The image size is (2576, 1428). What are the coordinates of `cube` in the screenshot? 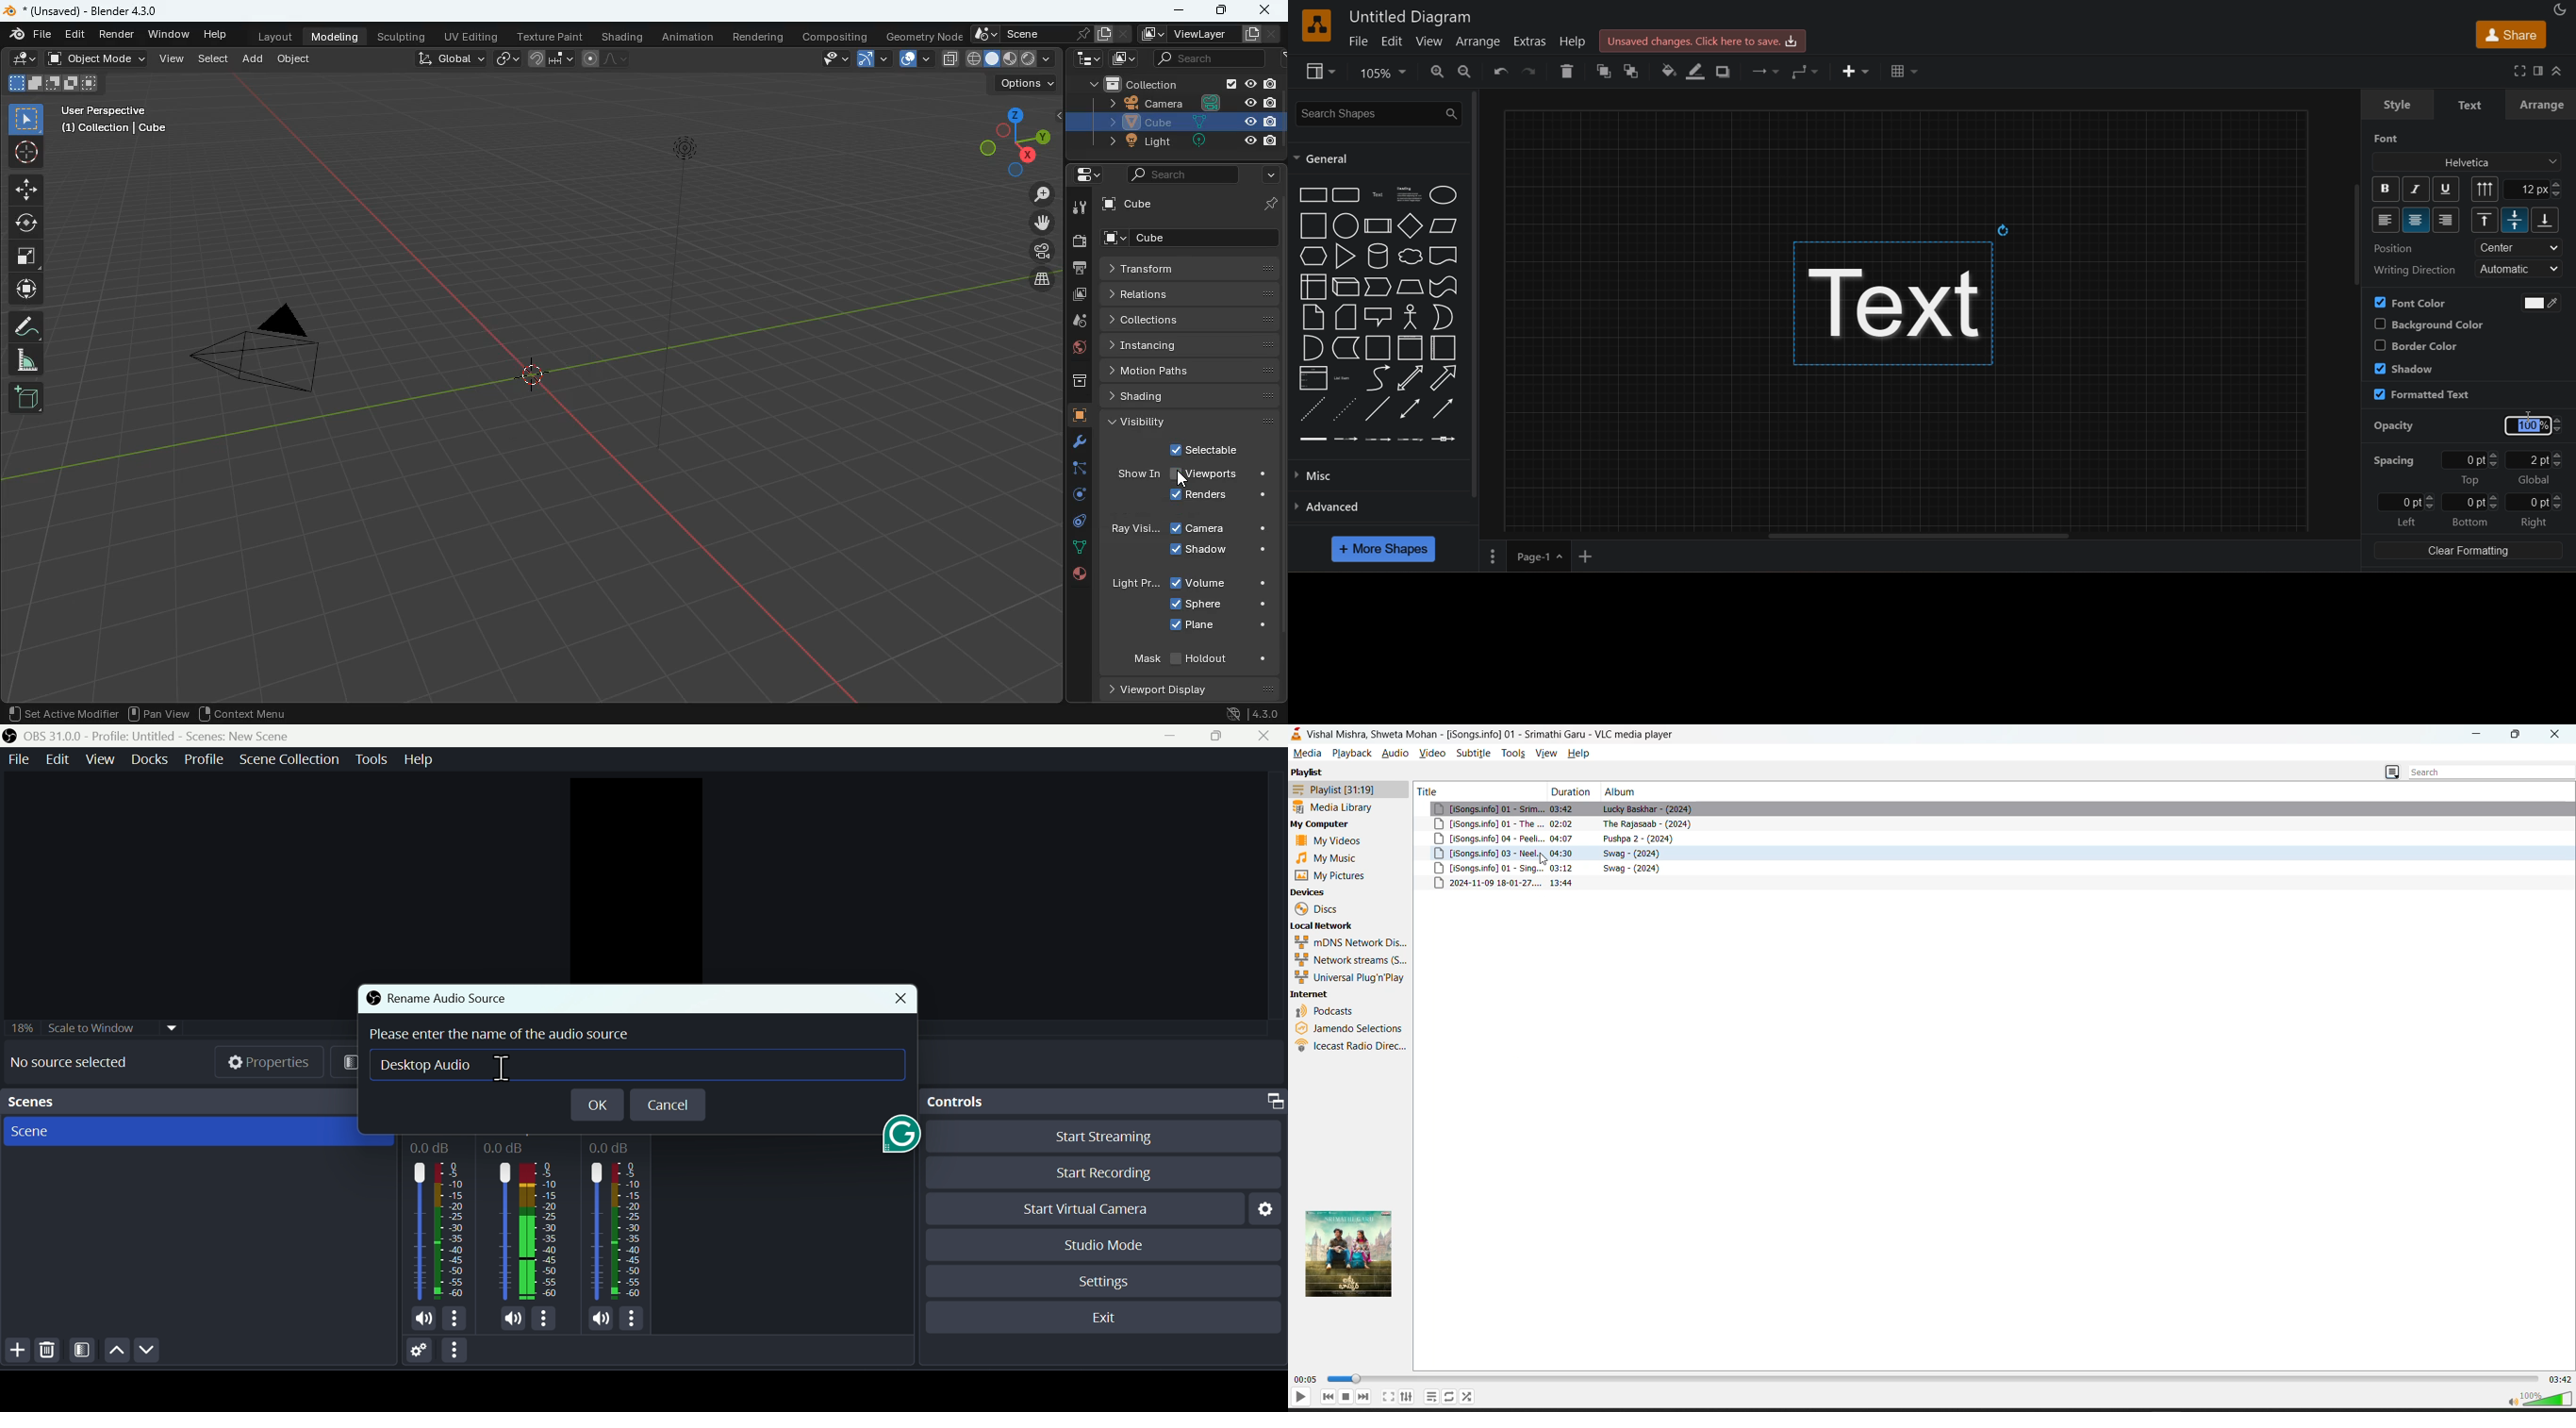 It's located at (1194, 239).